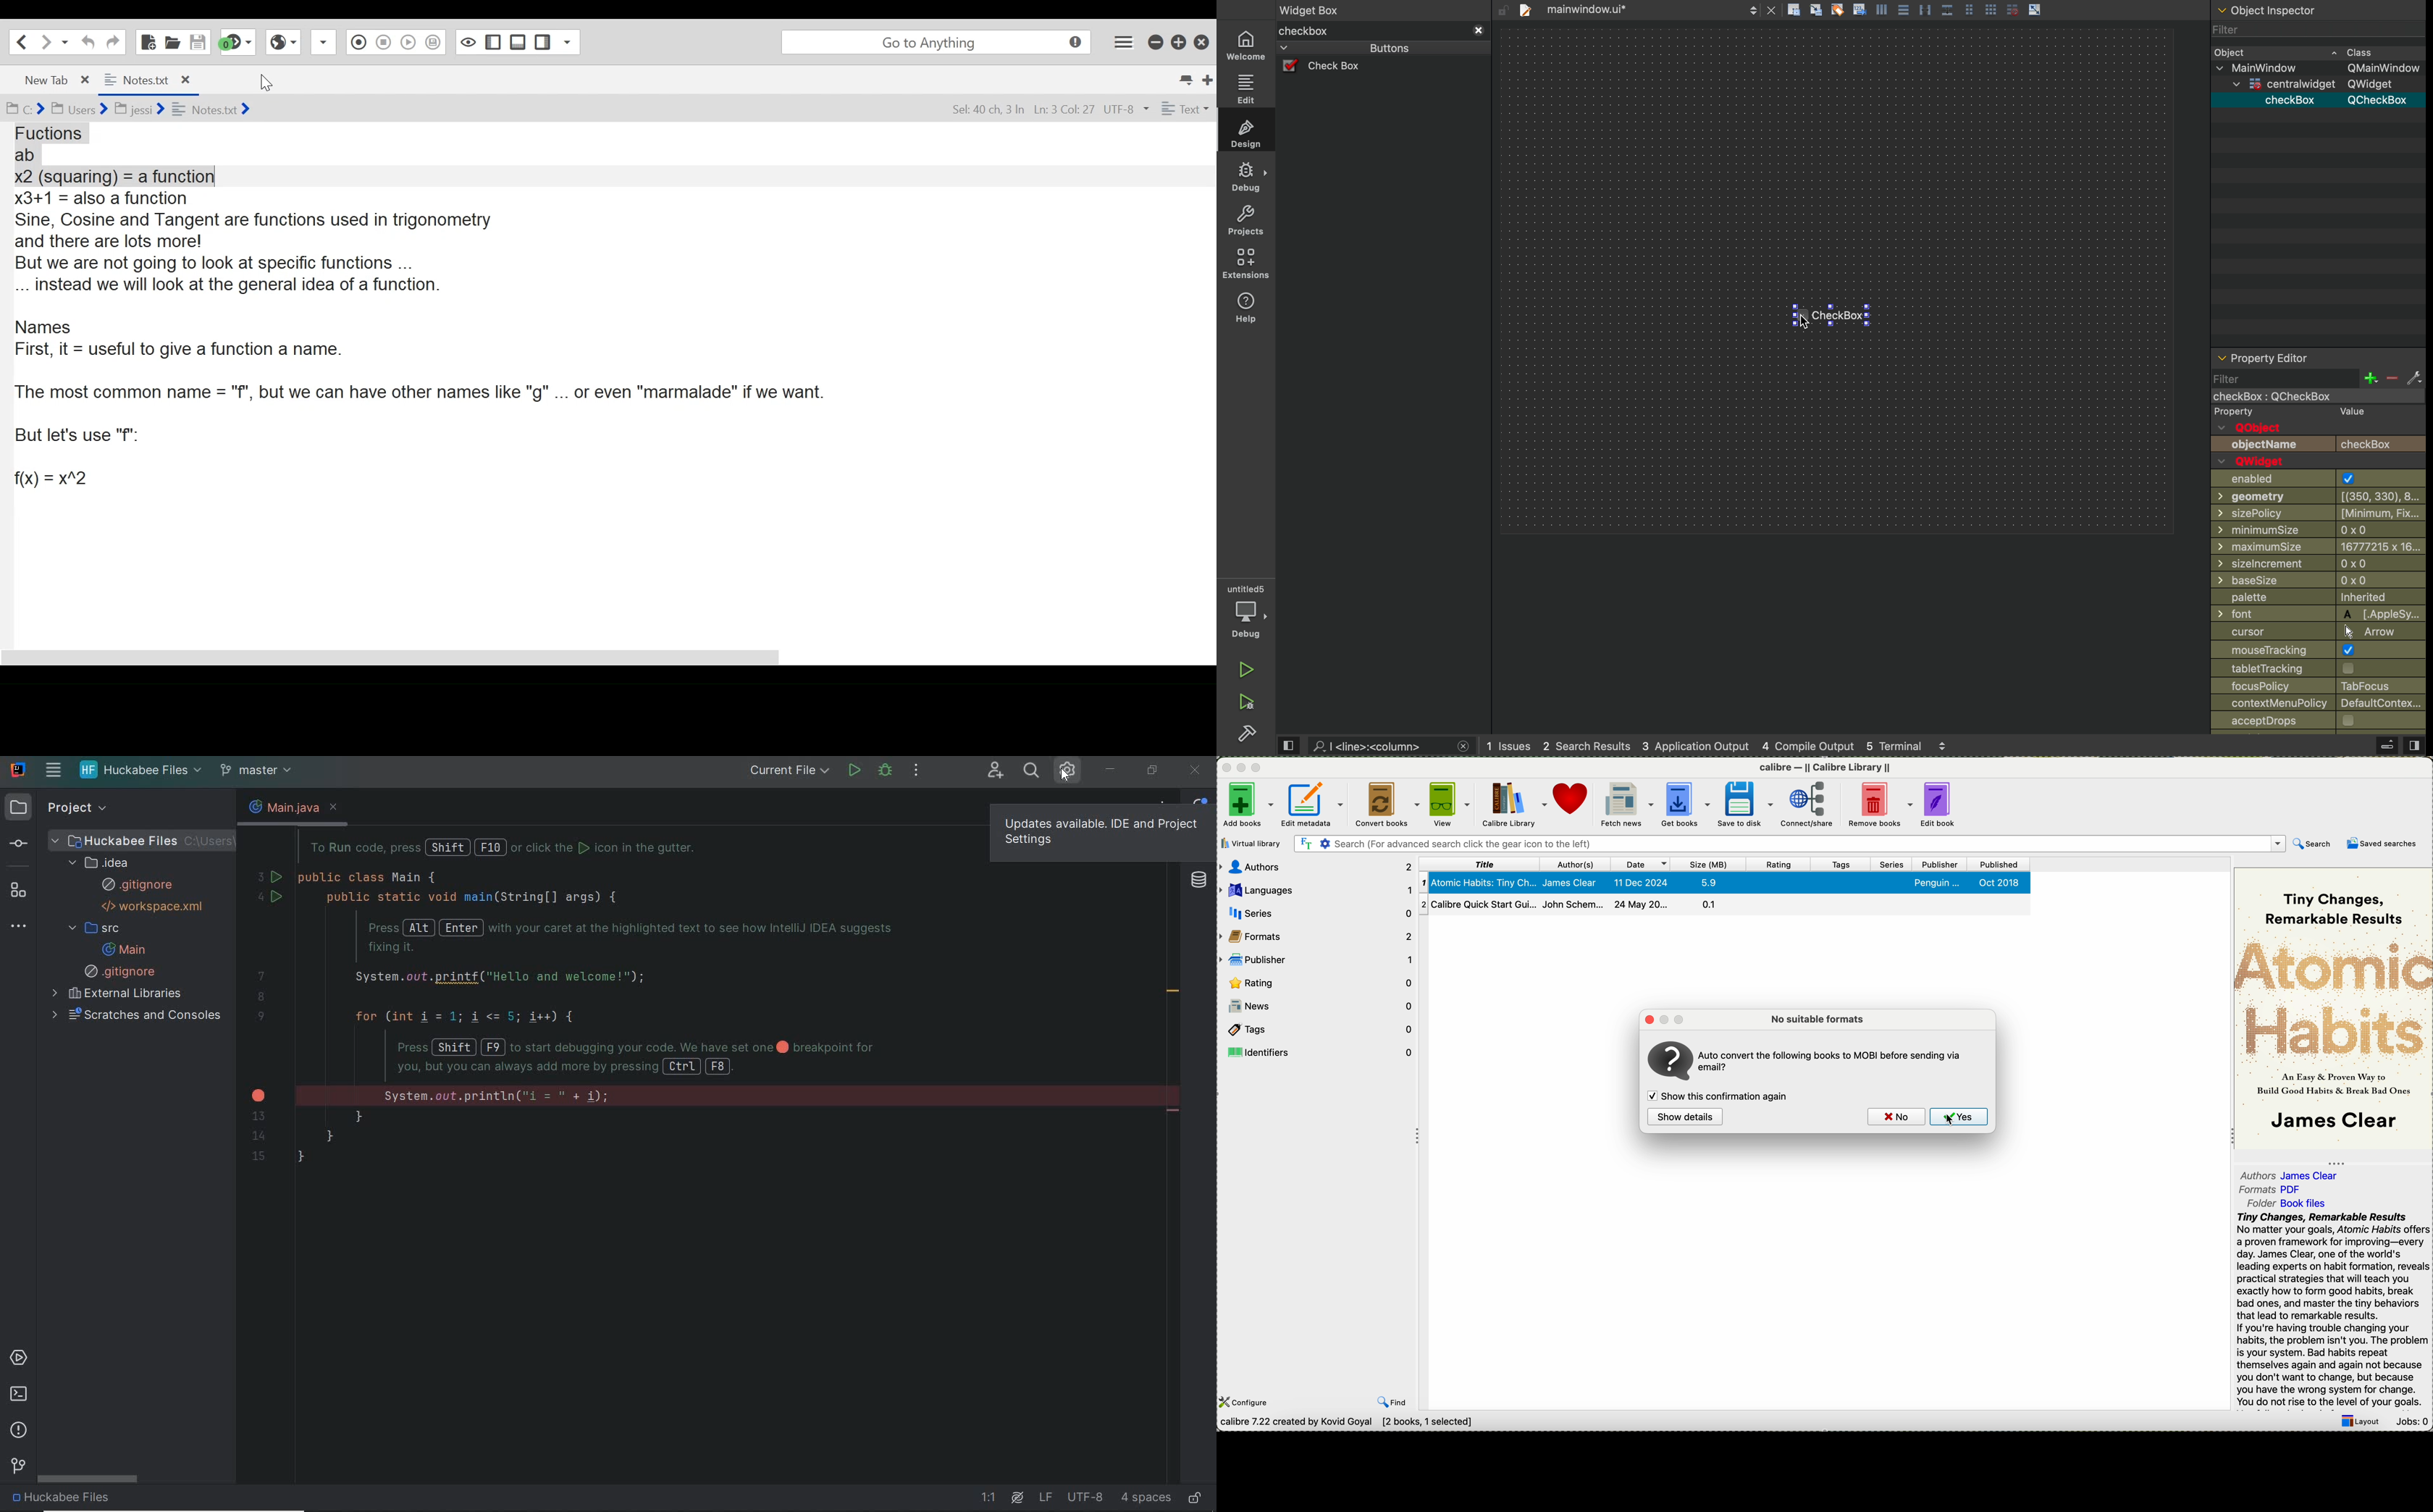 Image resolution: width=2436 pixels, height=1512 pixels. What do you see at coordinates (1837, 9) in the screenshot?
I see `tagging` at bounding box center [1837, 9].